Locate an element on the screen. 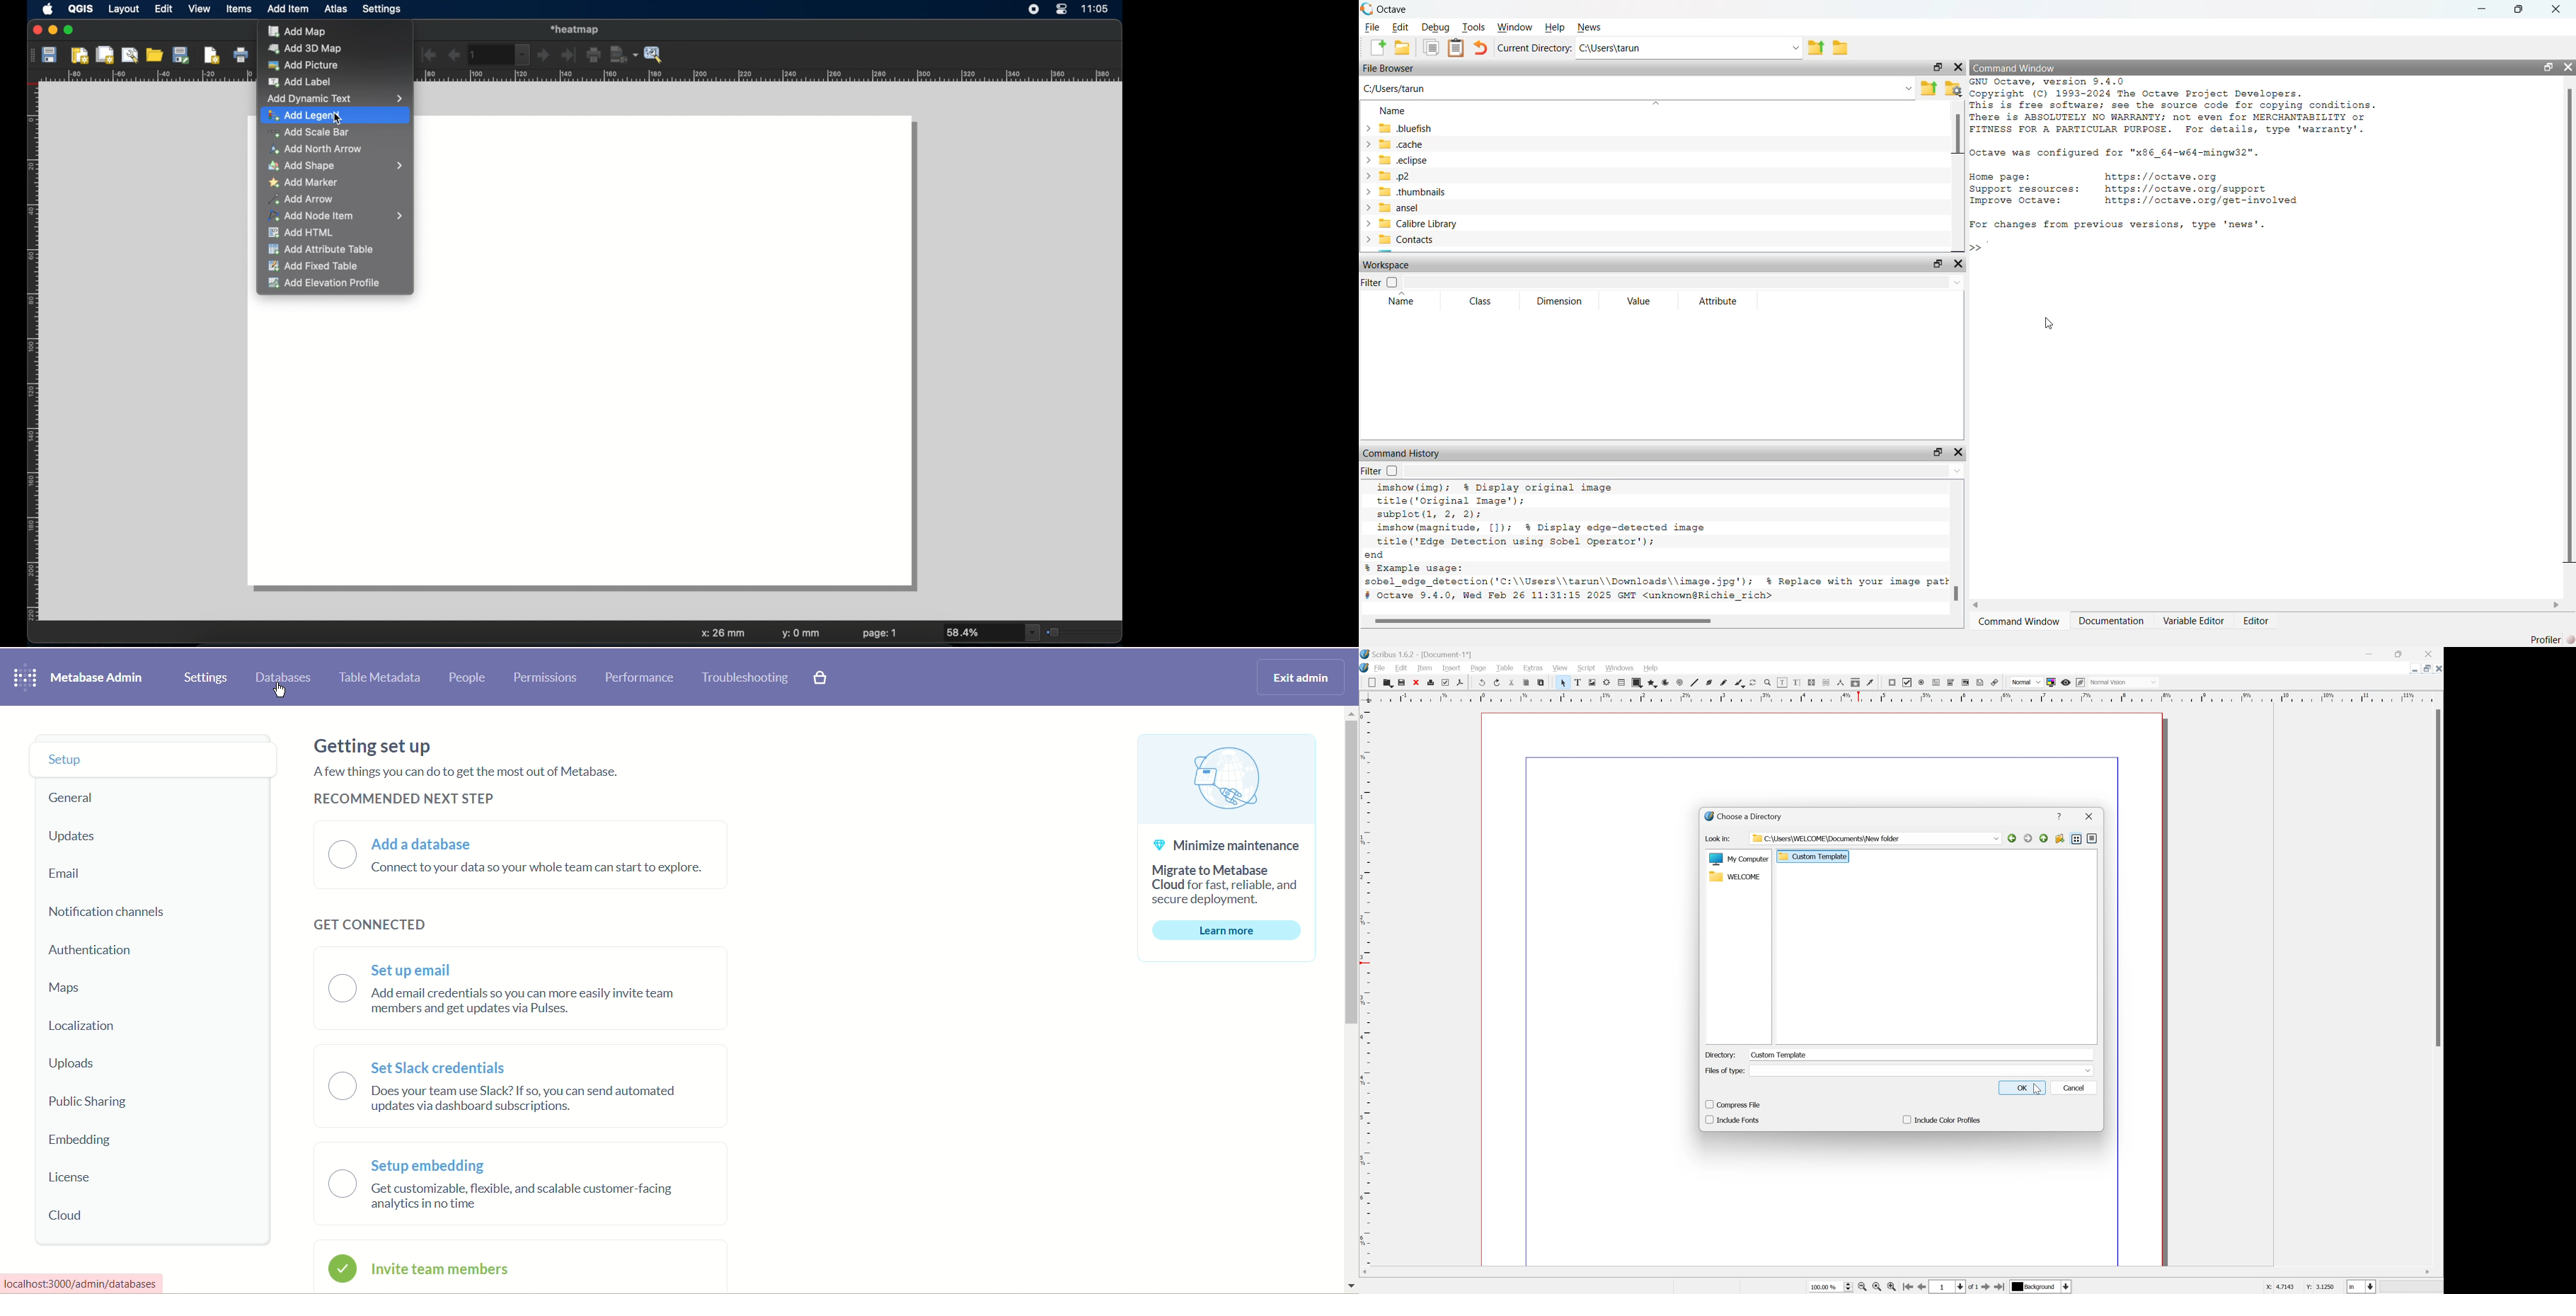  restore down is located at coordinates (1936, 66).